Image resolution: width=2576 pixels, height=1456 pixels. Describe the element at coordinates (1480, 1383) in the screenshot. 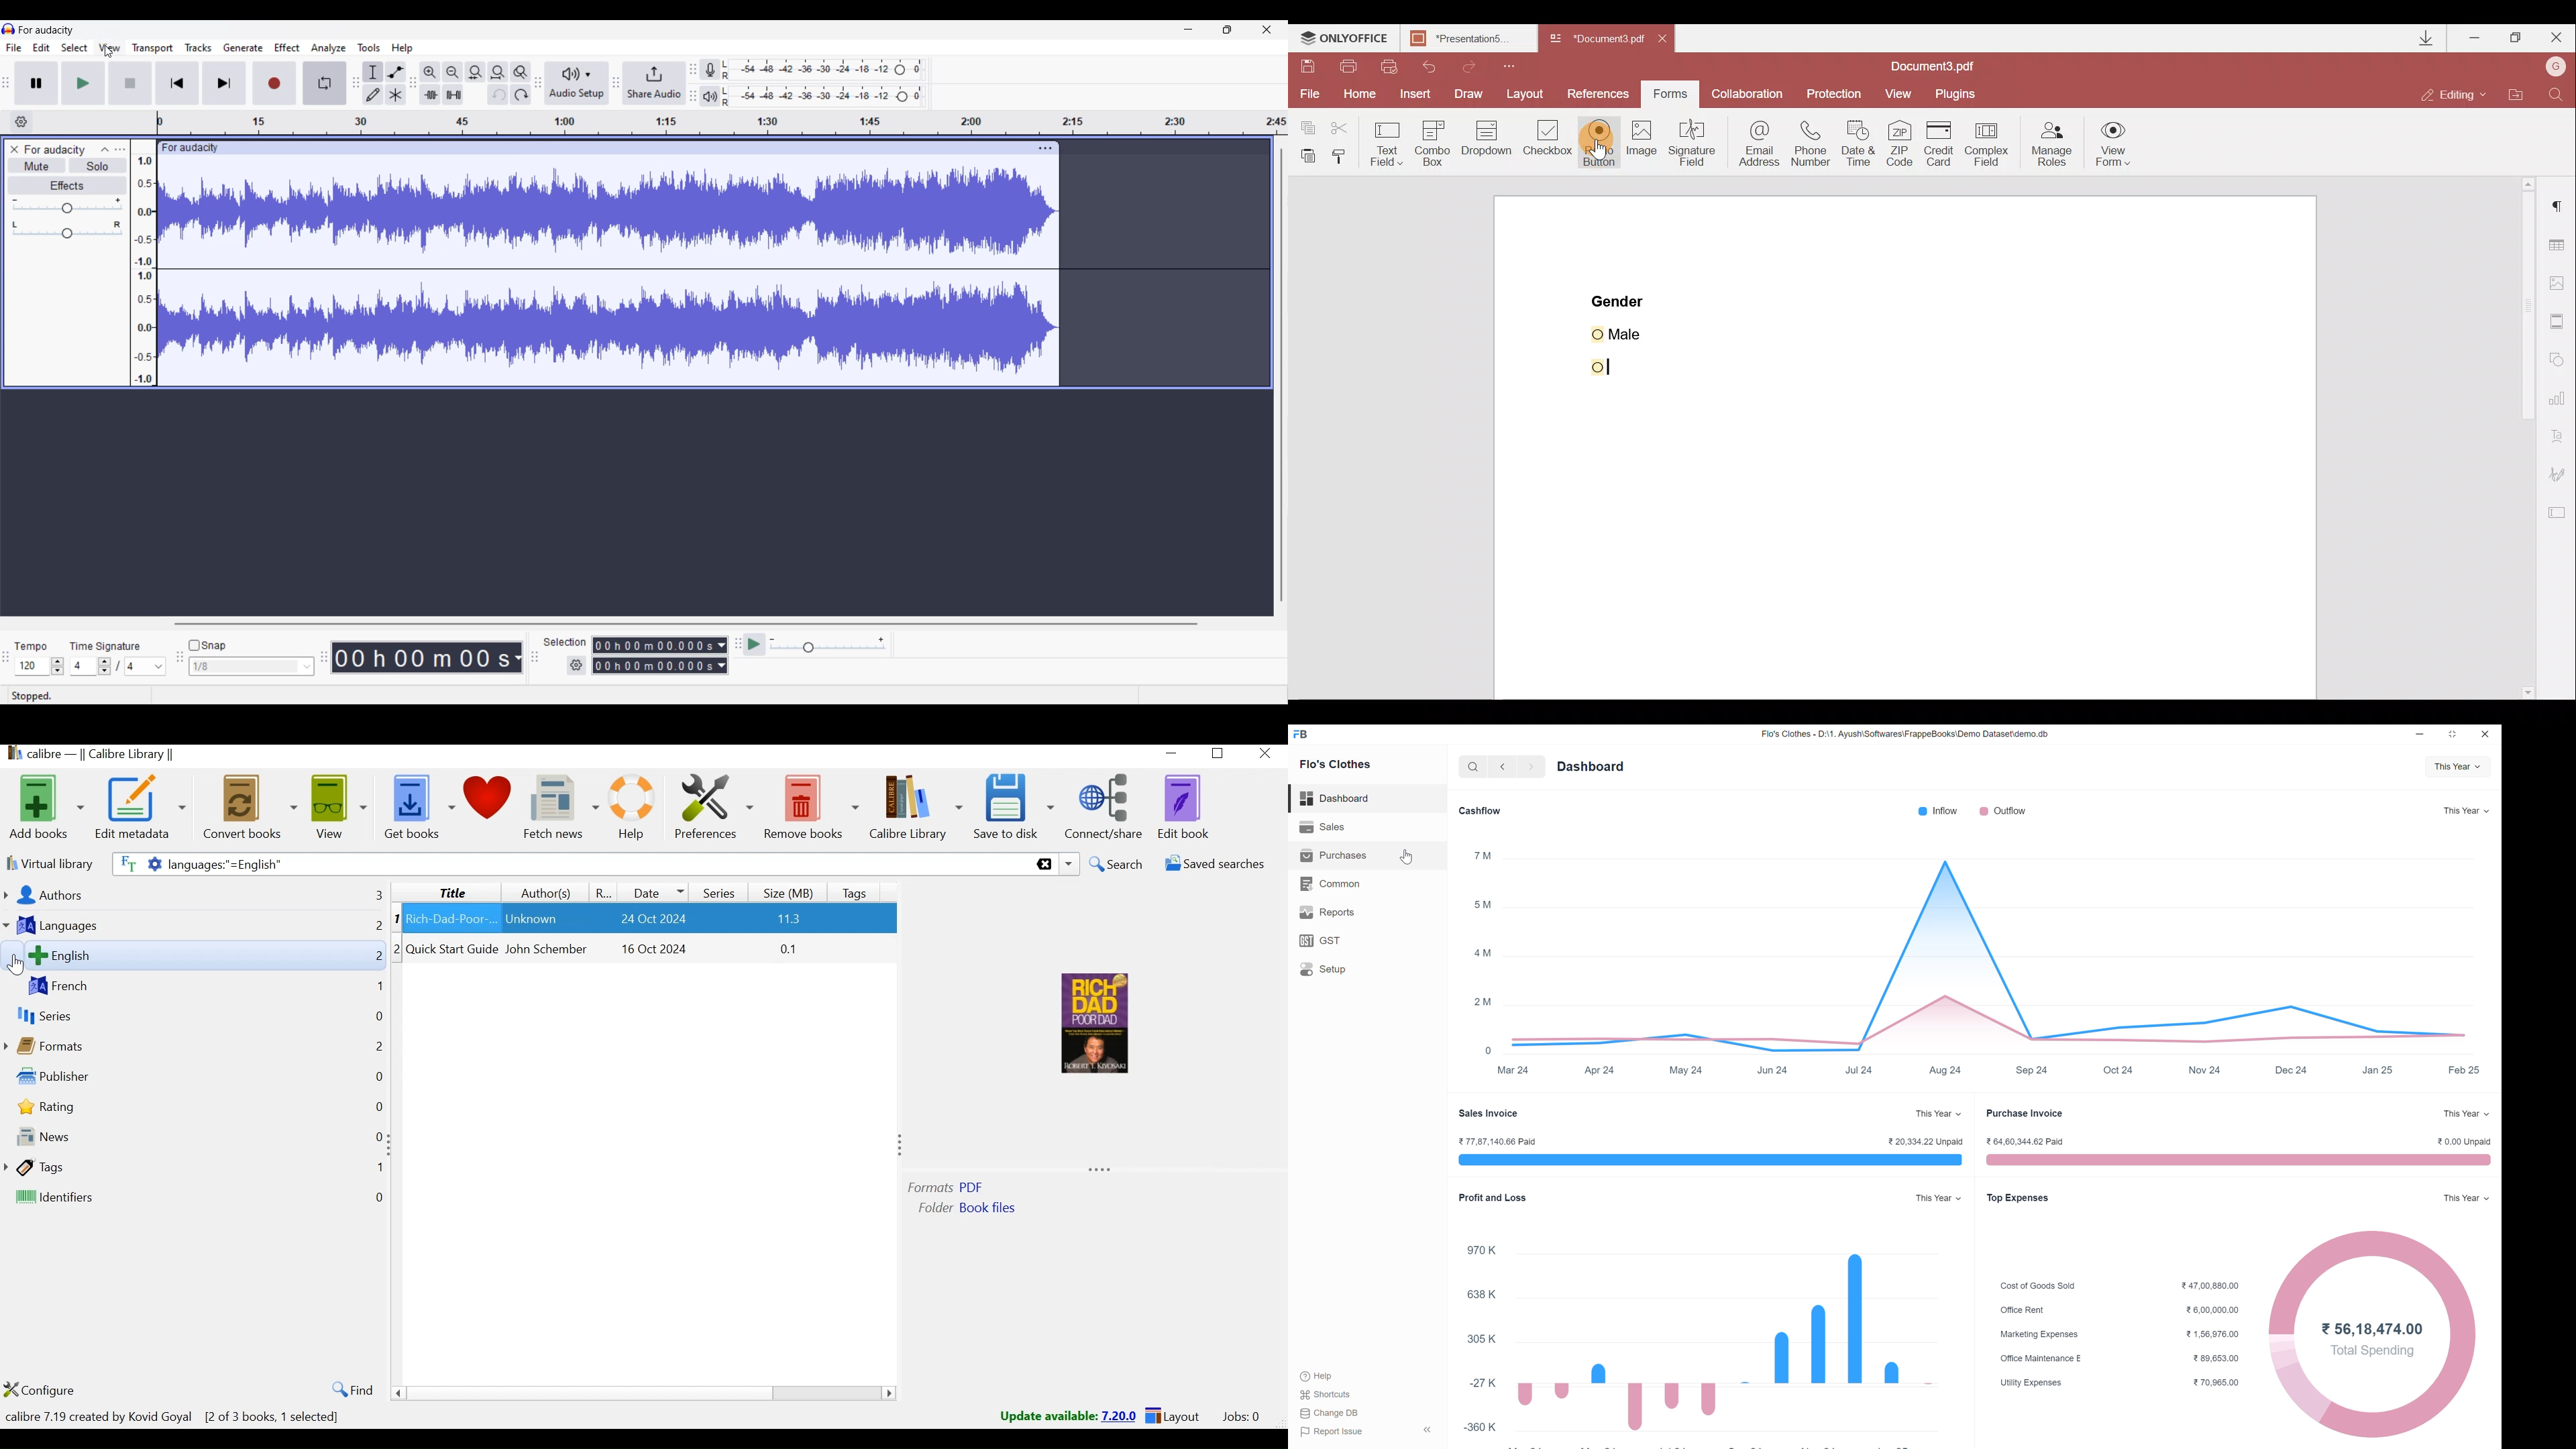

I see `-27 K` at that location.